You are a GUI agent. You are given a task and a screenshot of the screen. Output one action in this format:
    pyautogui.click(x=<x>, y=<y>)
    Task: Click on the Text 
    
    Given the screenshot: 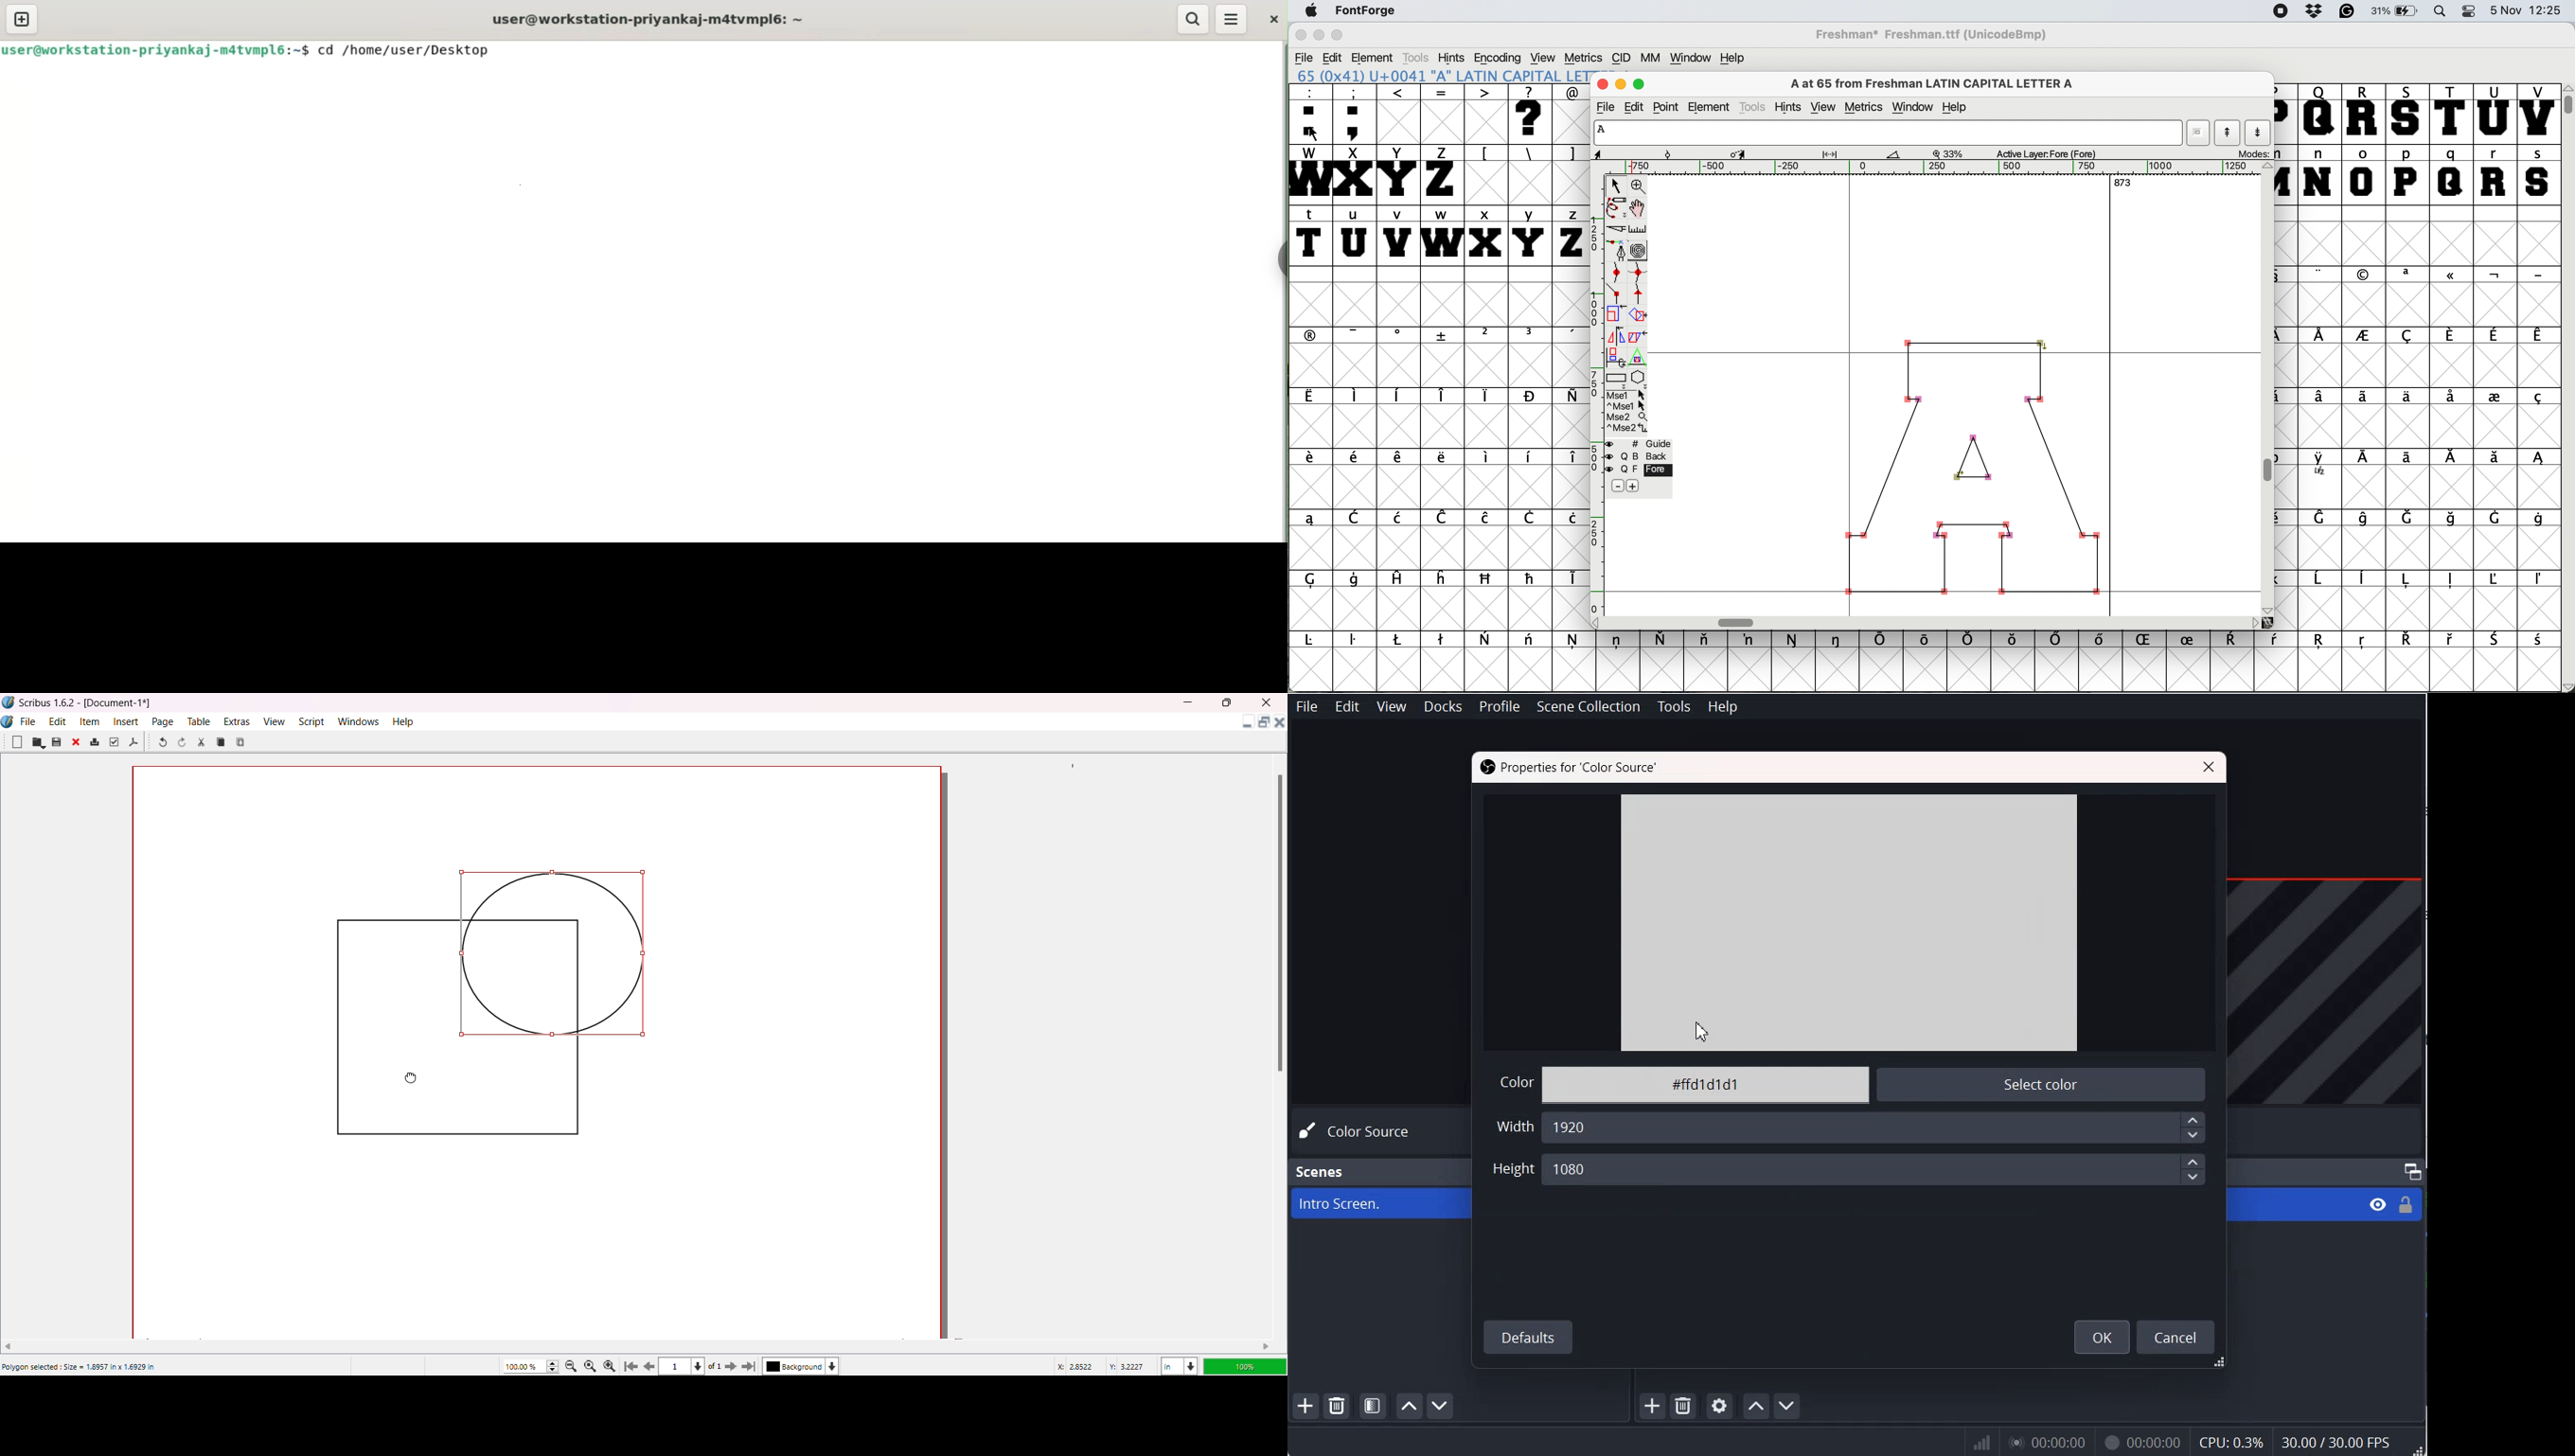 What is the action you would take?
    pyautogui.click(x=1567, y=766)
    